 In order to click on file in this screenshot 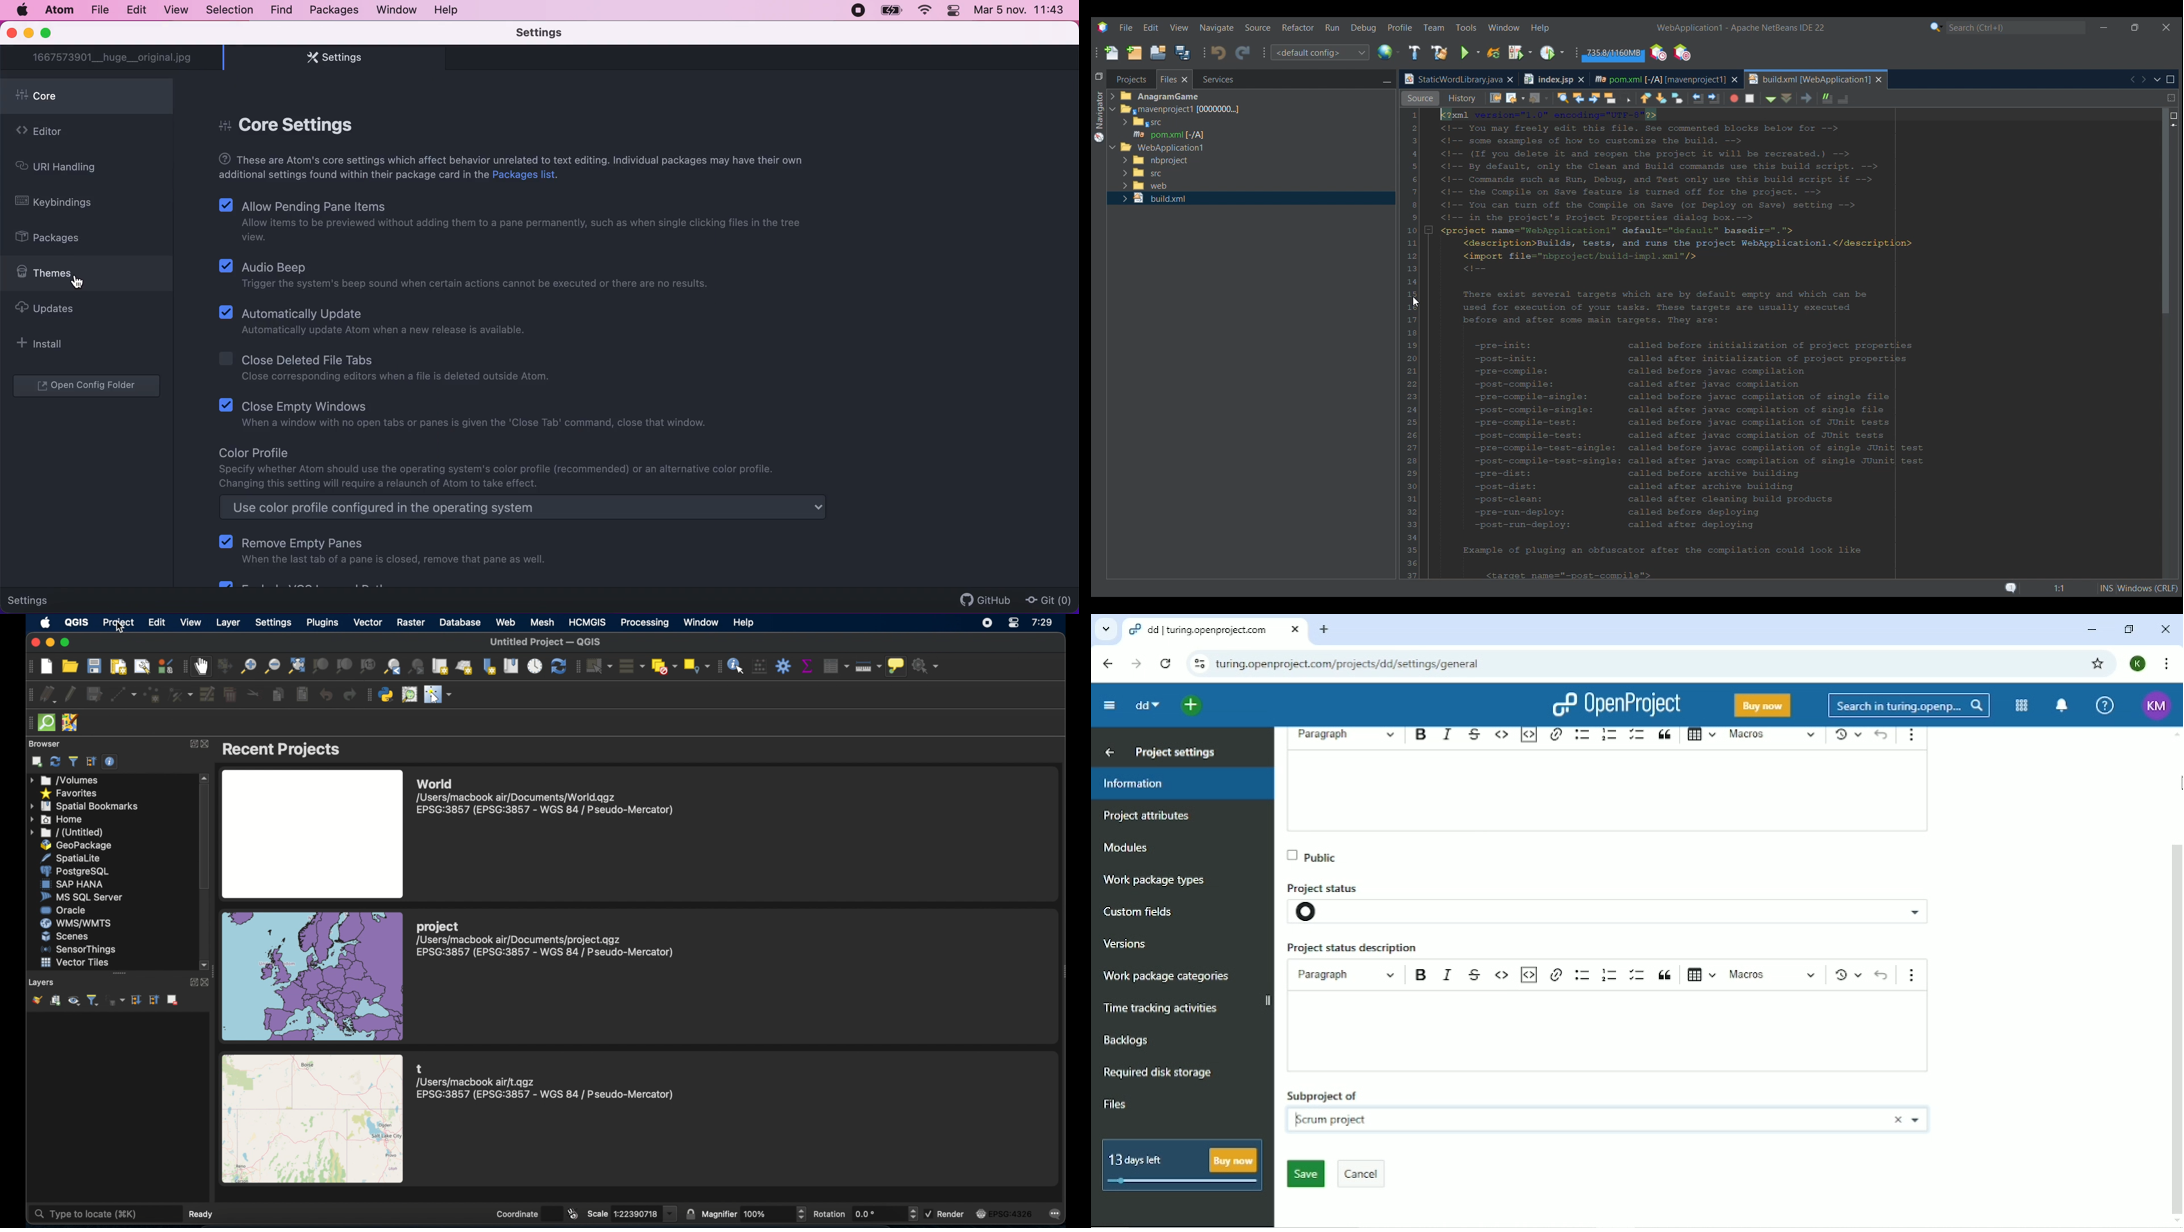, I will do `click(99, 11)`.